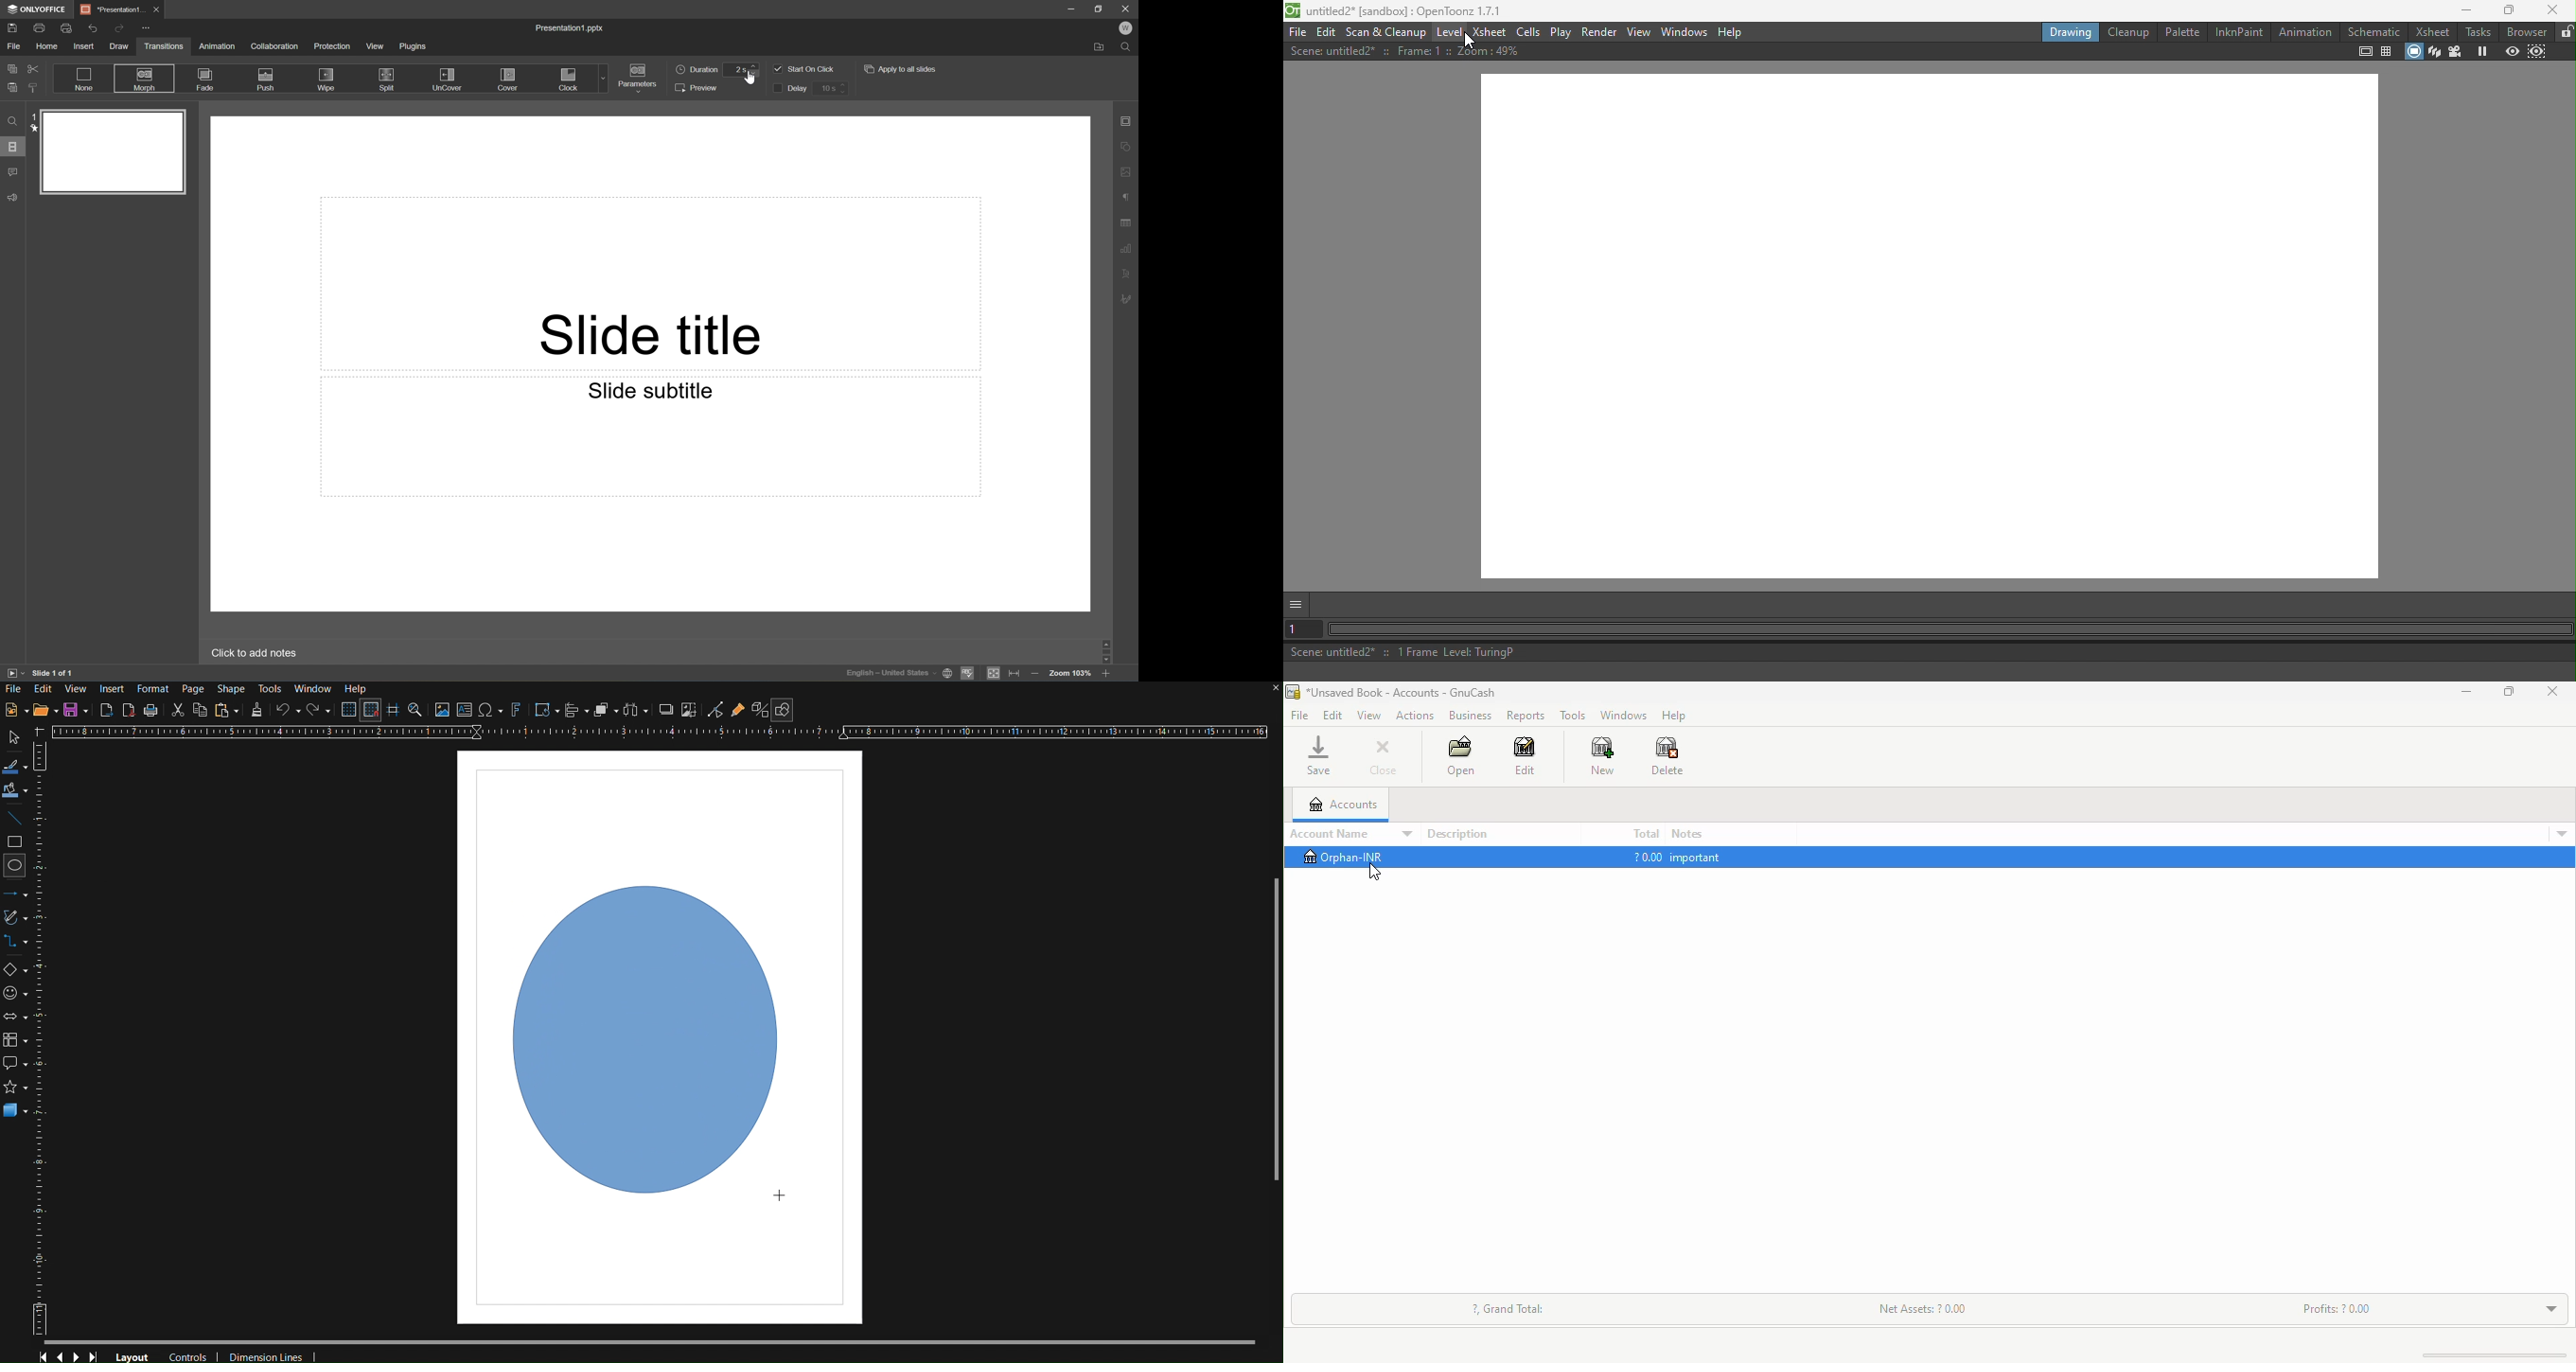 This screenshot has height=1372, width=2576. Describe the element at coordinates (464, 711) in the screenshot. I see `Insert Texbox` at that location.